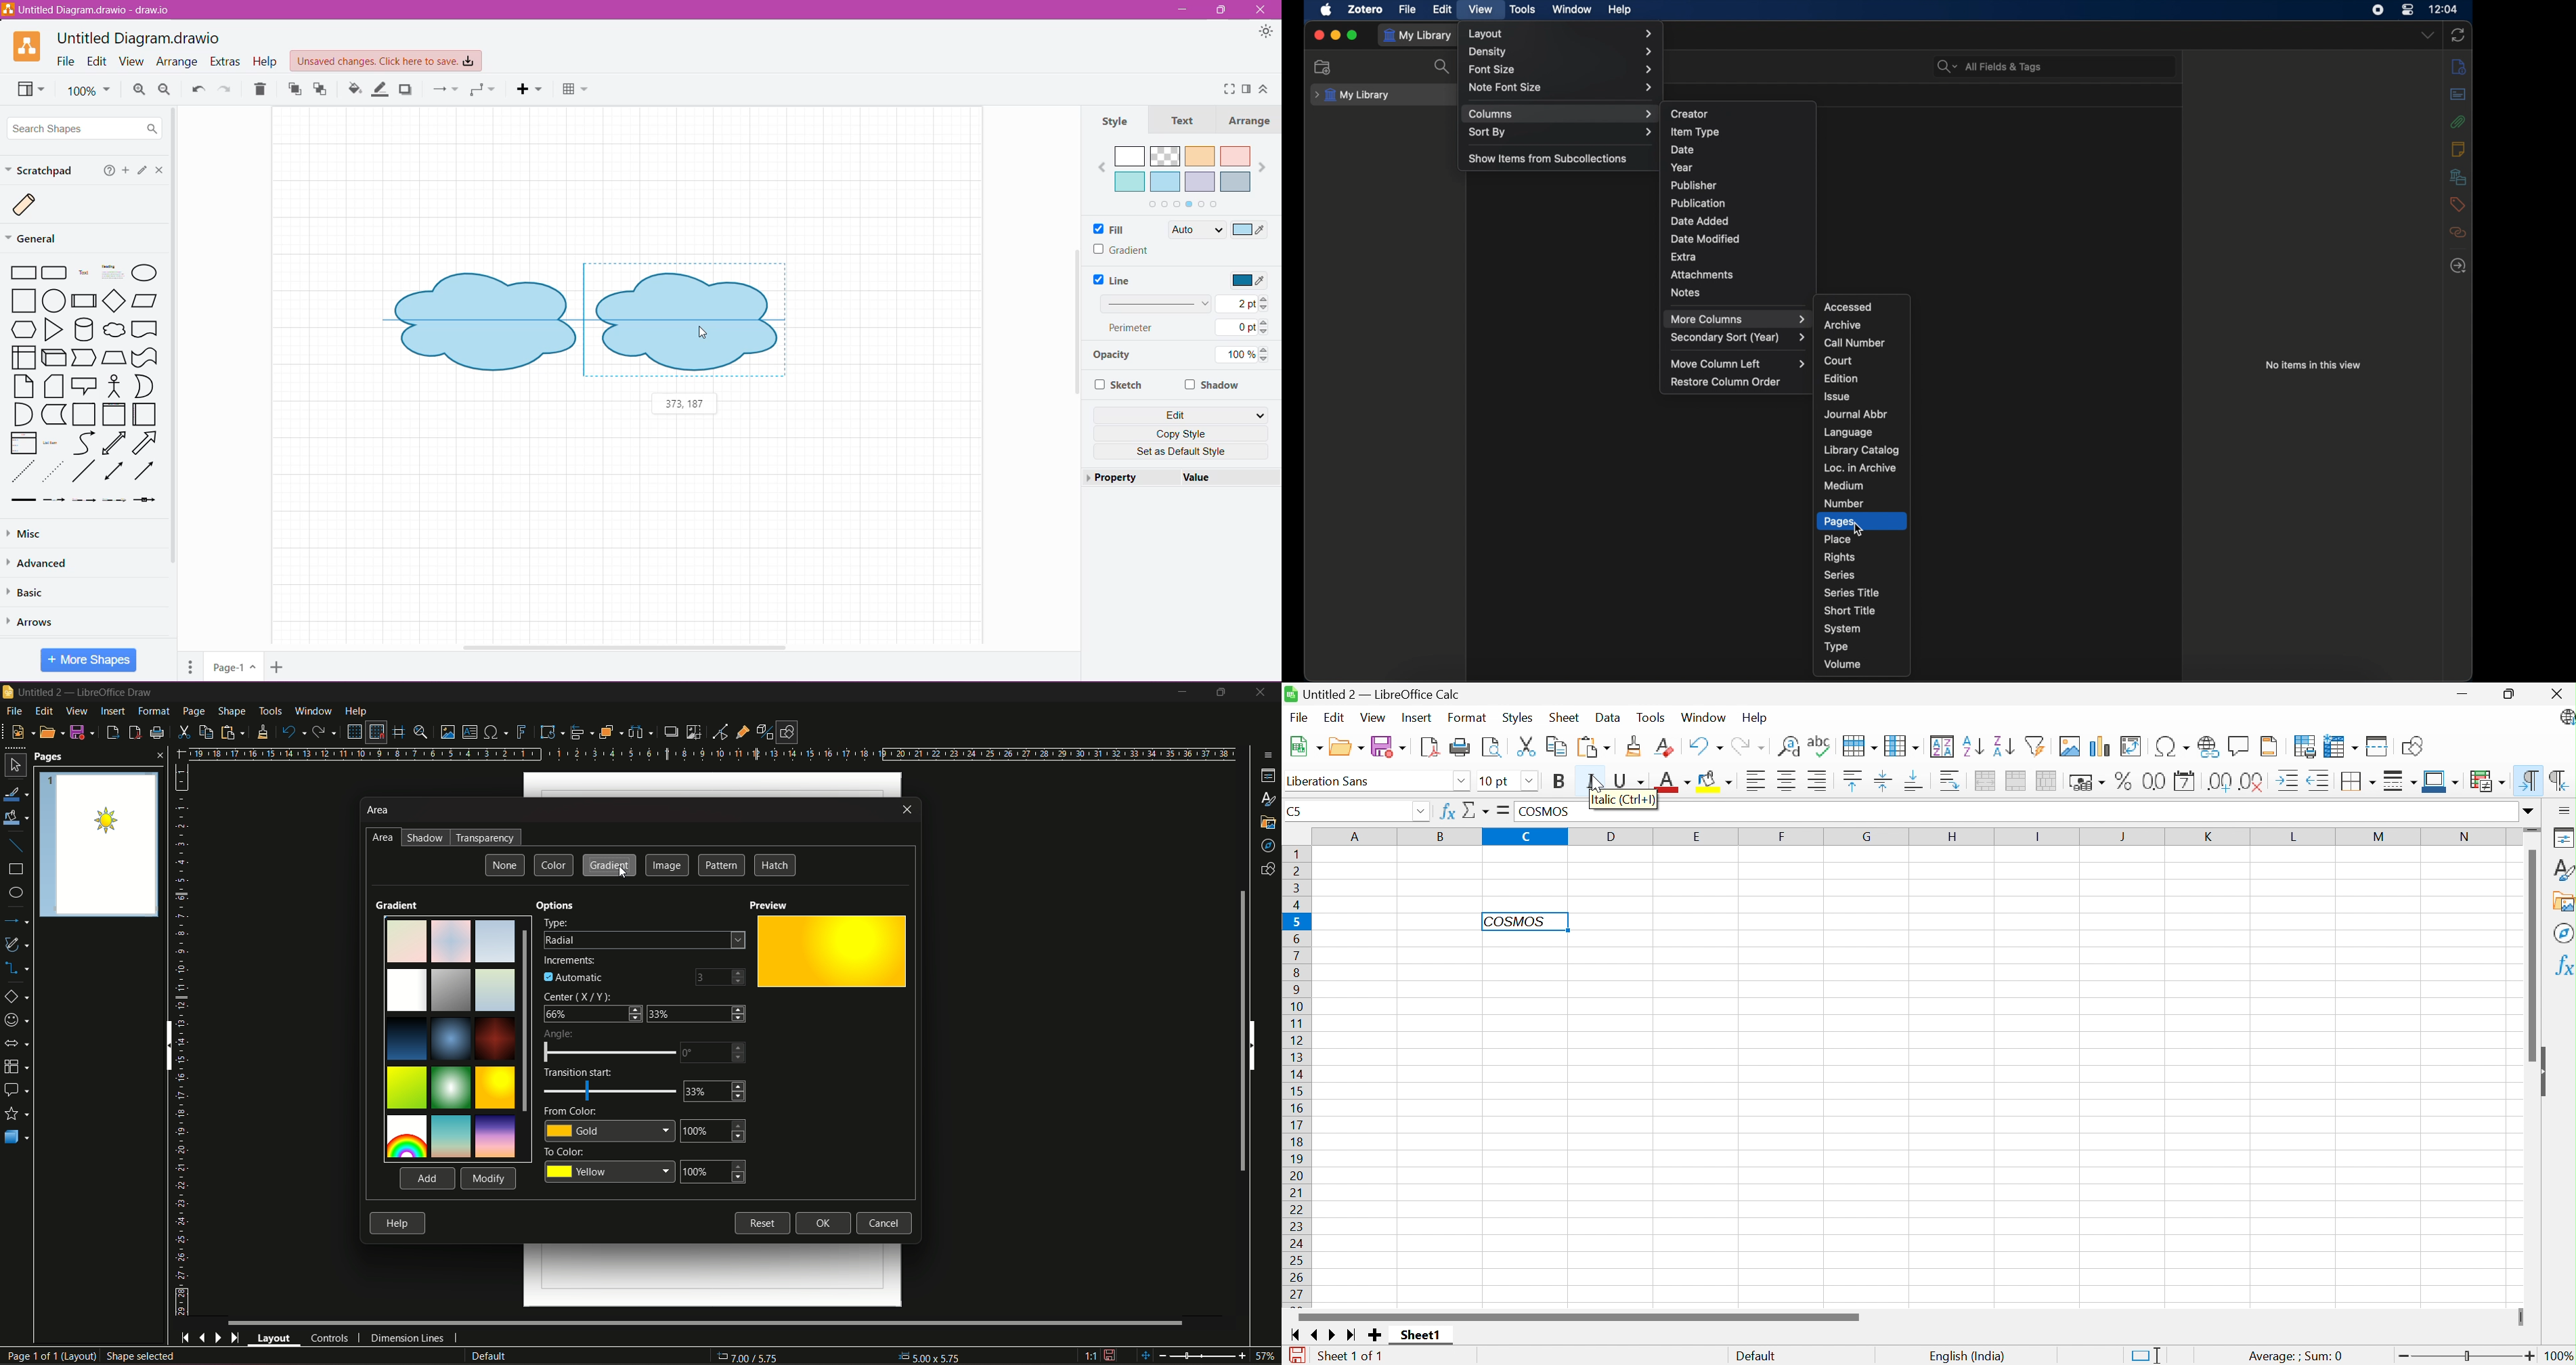  Describe the element at coordinates (2546, 1072) in the screenshot. I see `Hide` at that location.